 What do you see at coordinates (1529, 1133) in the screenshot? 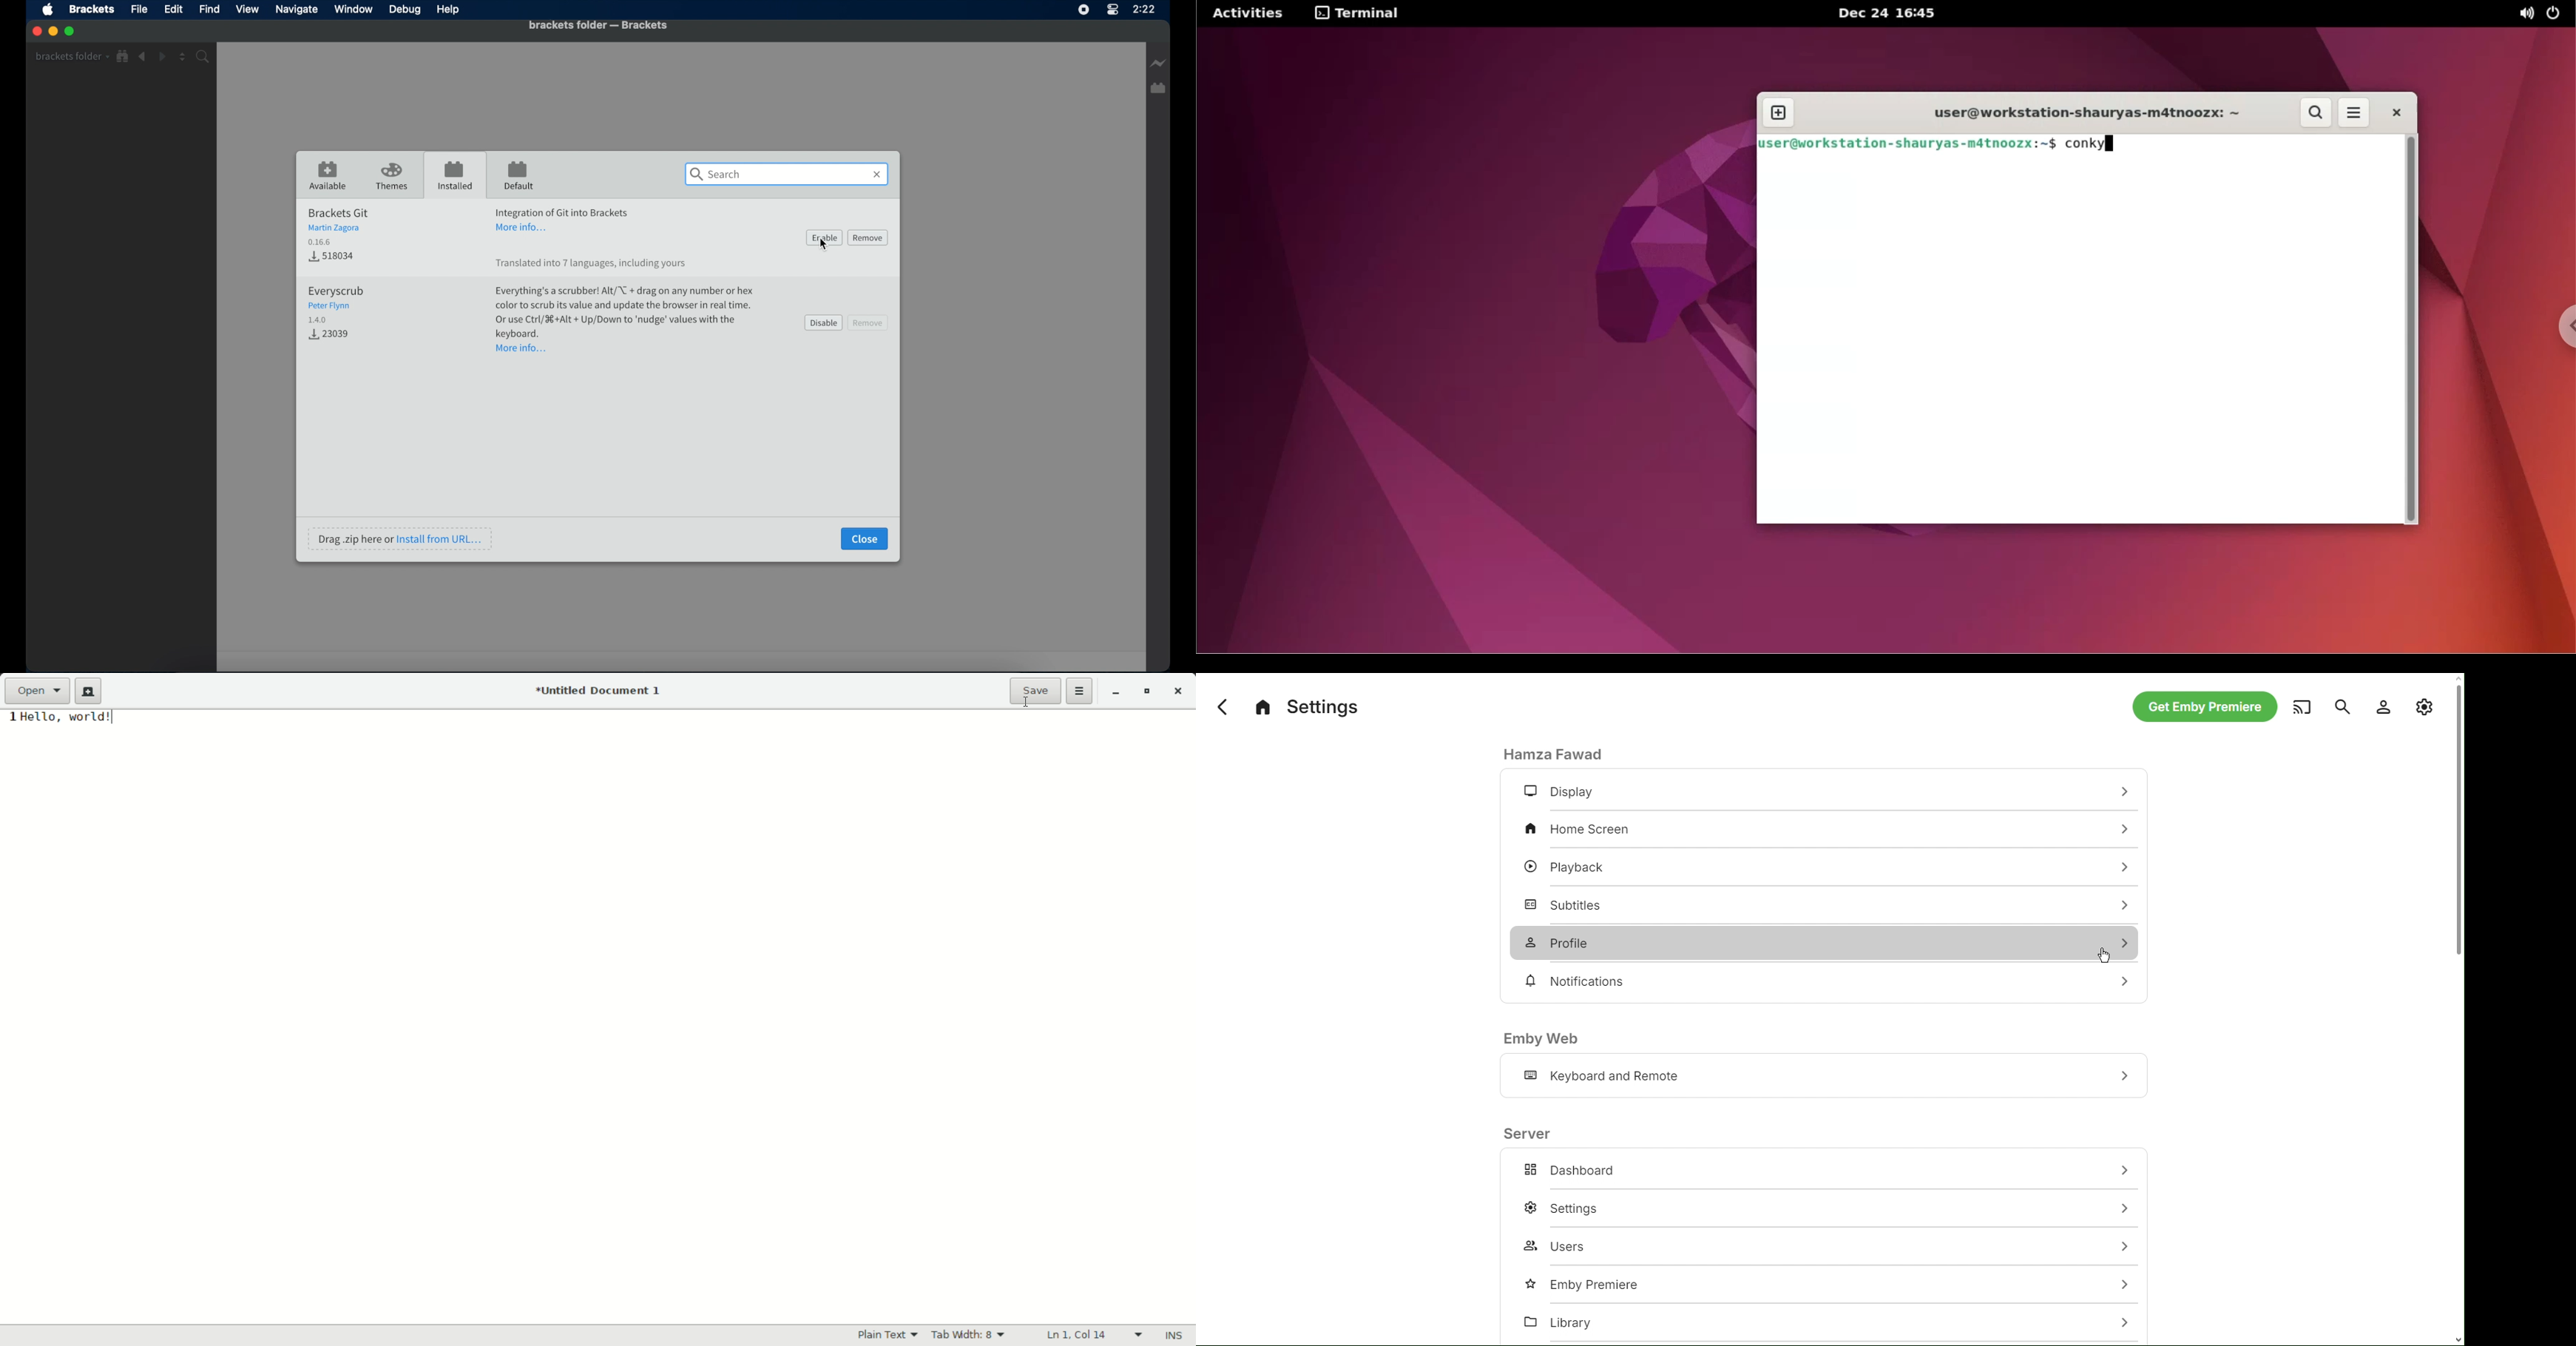
I see `Server` at bounding box center [1529, 1133].